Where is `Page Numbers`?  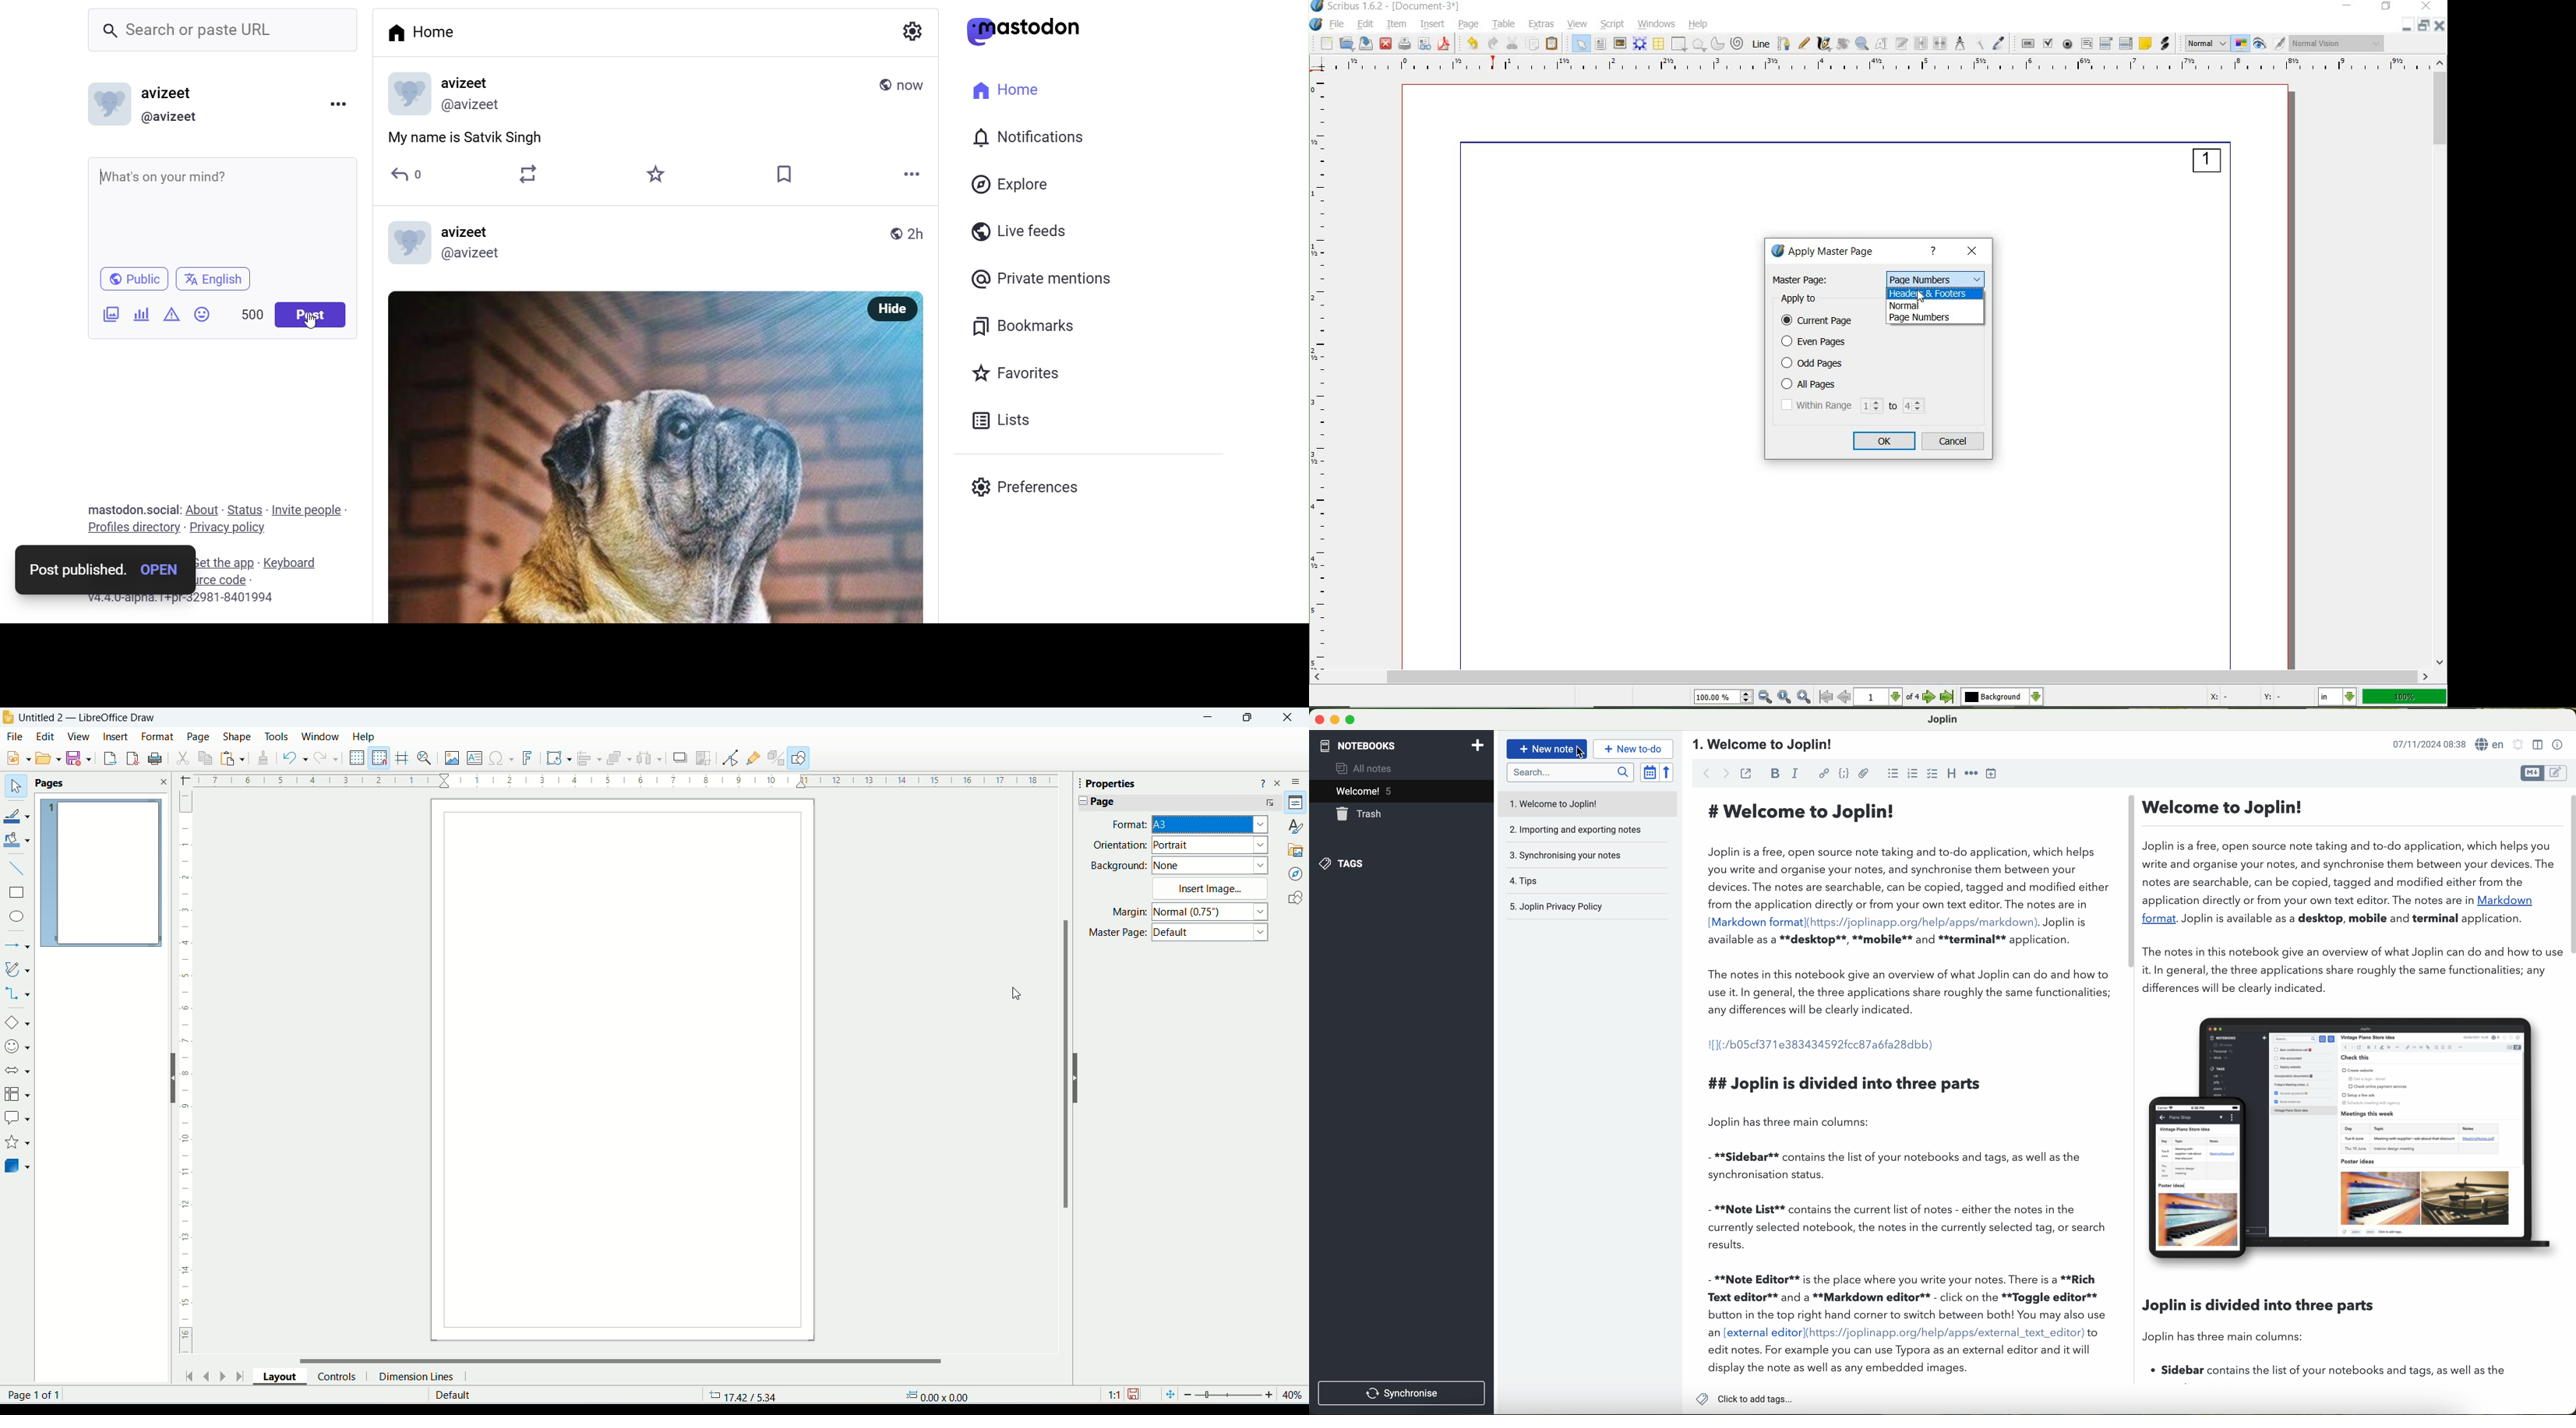
Page Numbers is located at coordinates (1935, 278).